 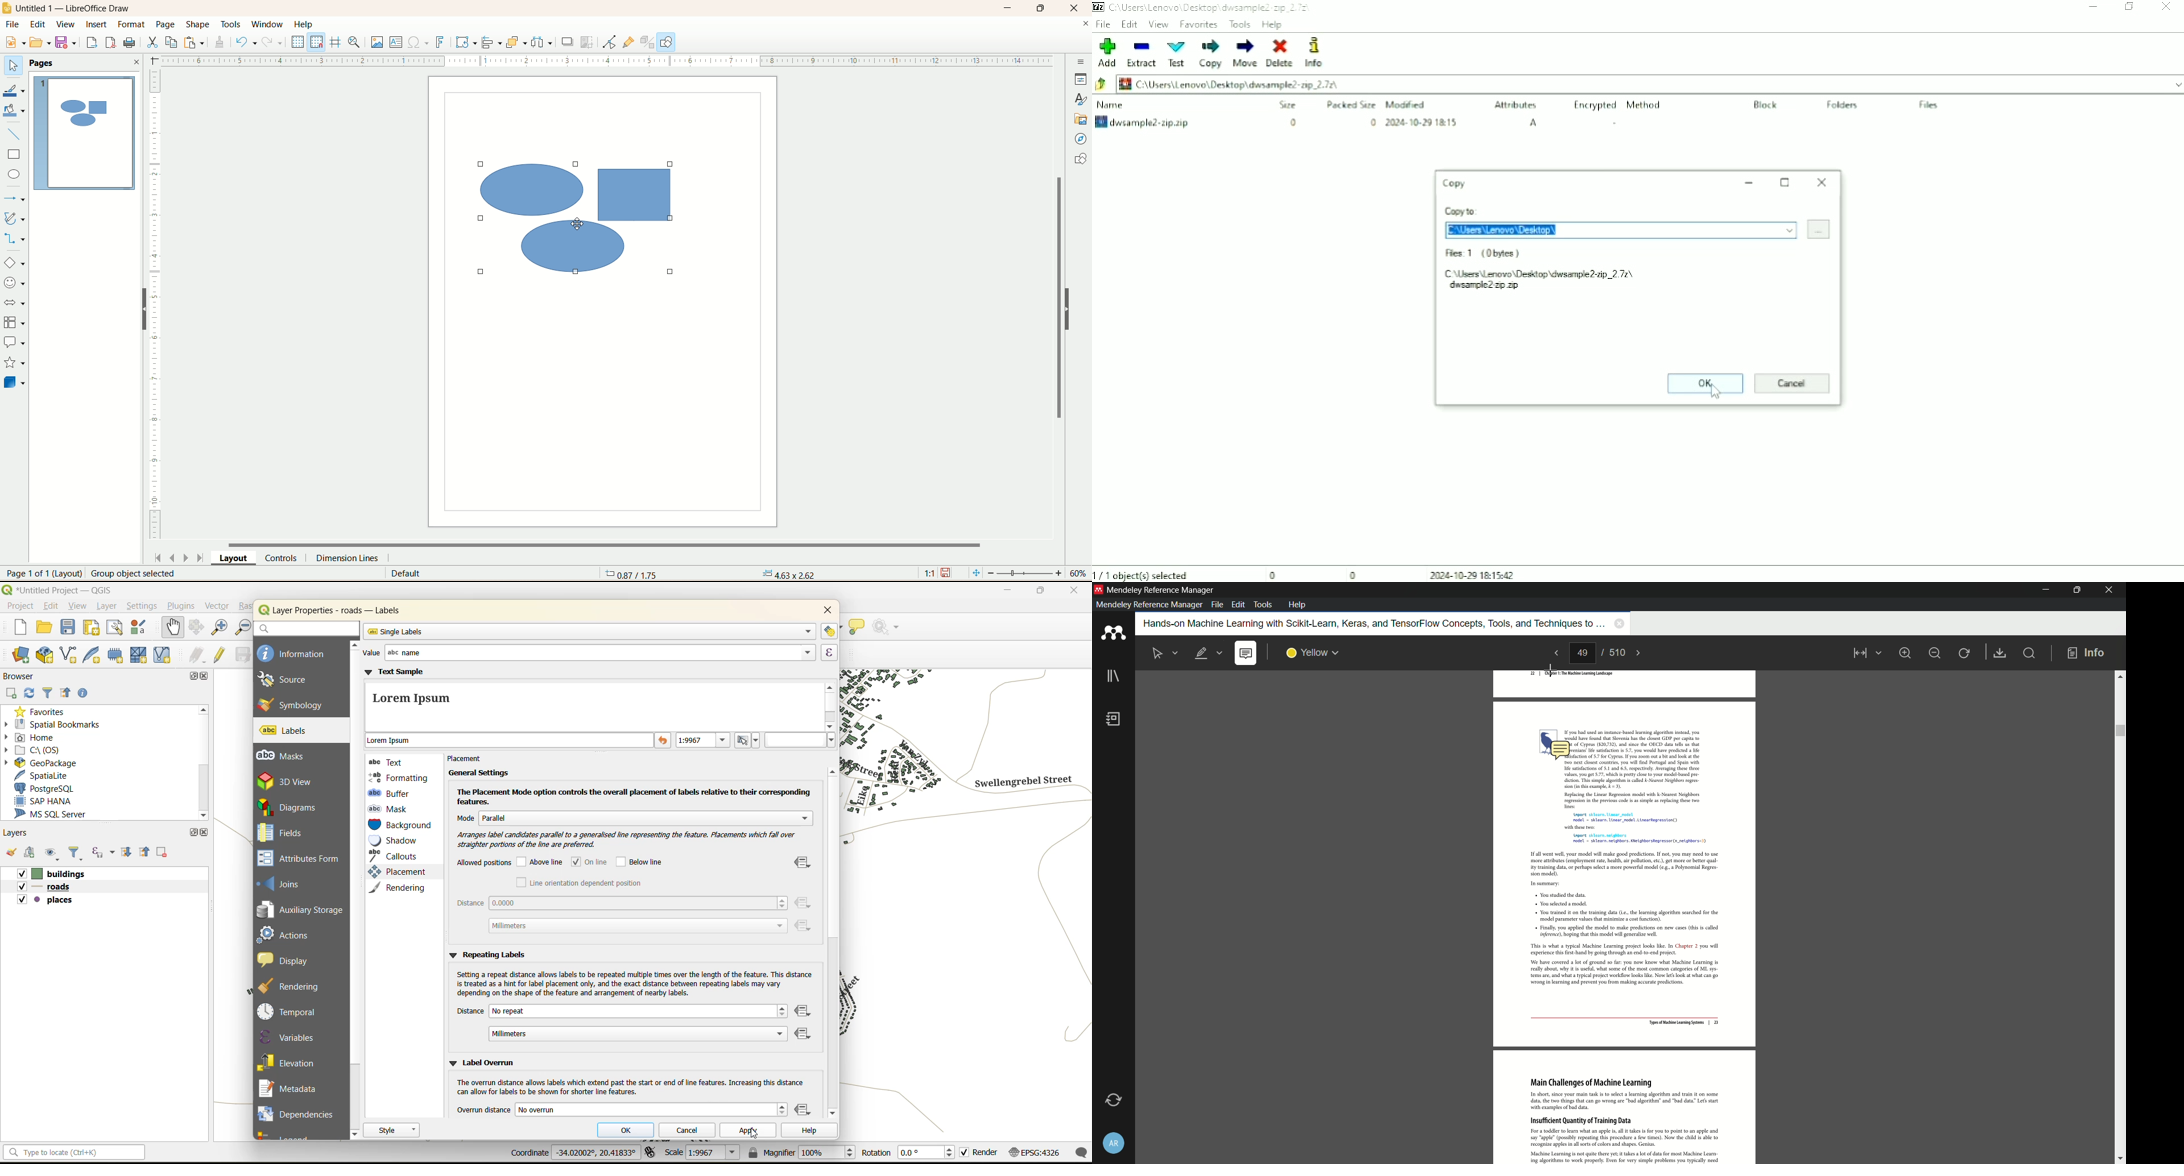 I want to click on rectangle, so click(x=15, y=155).